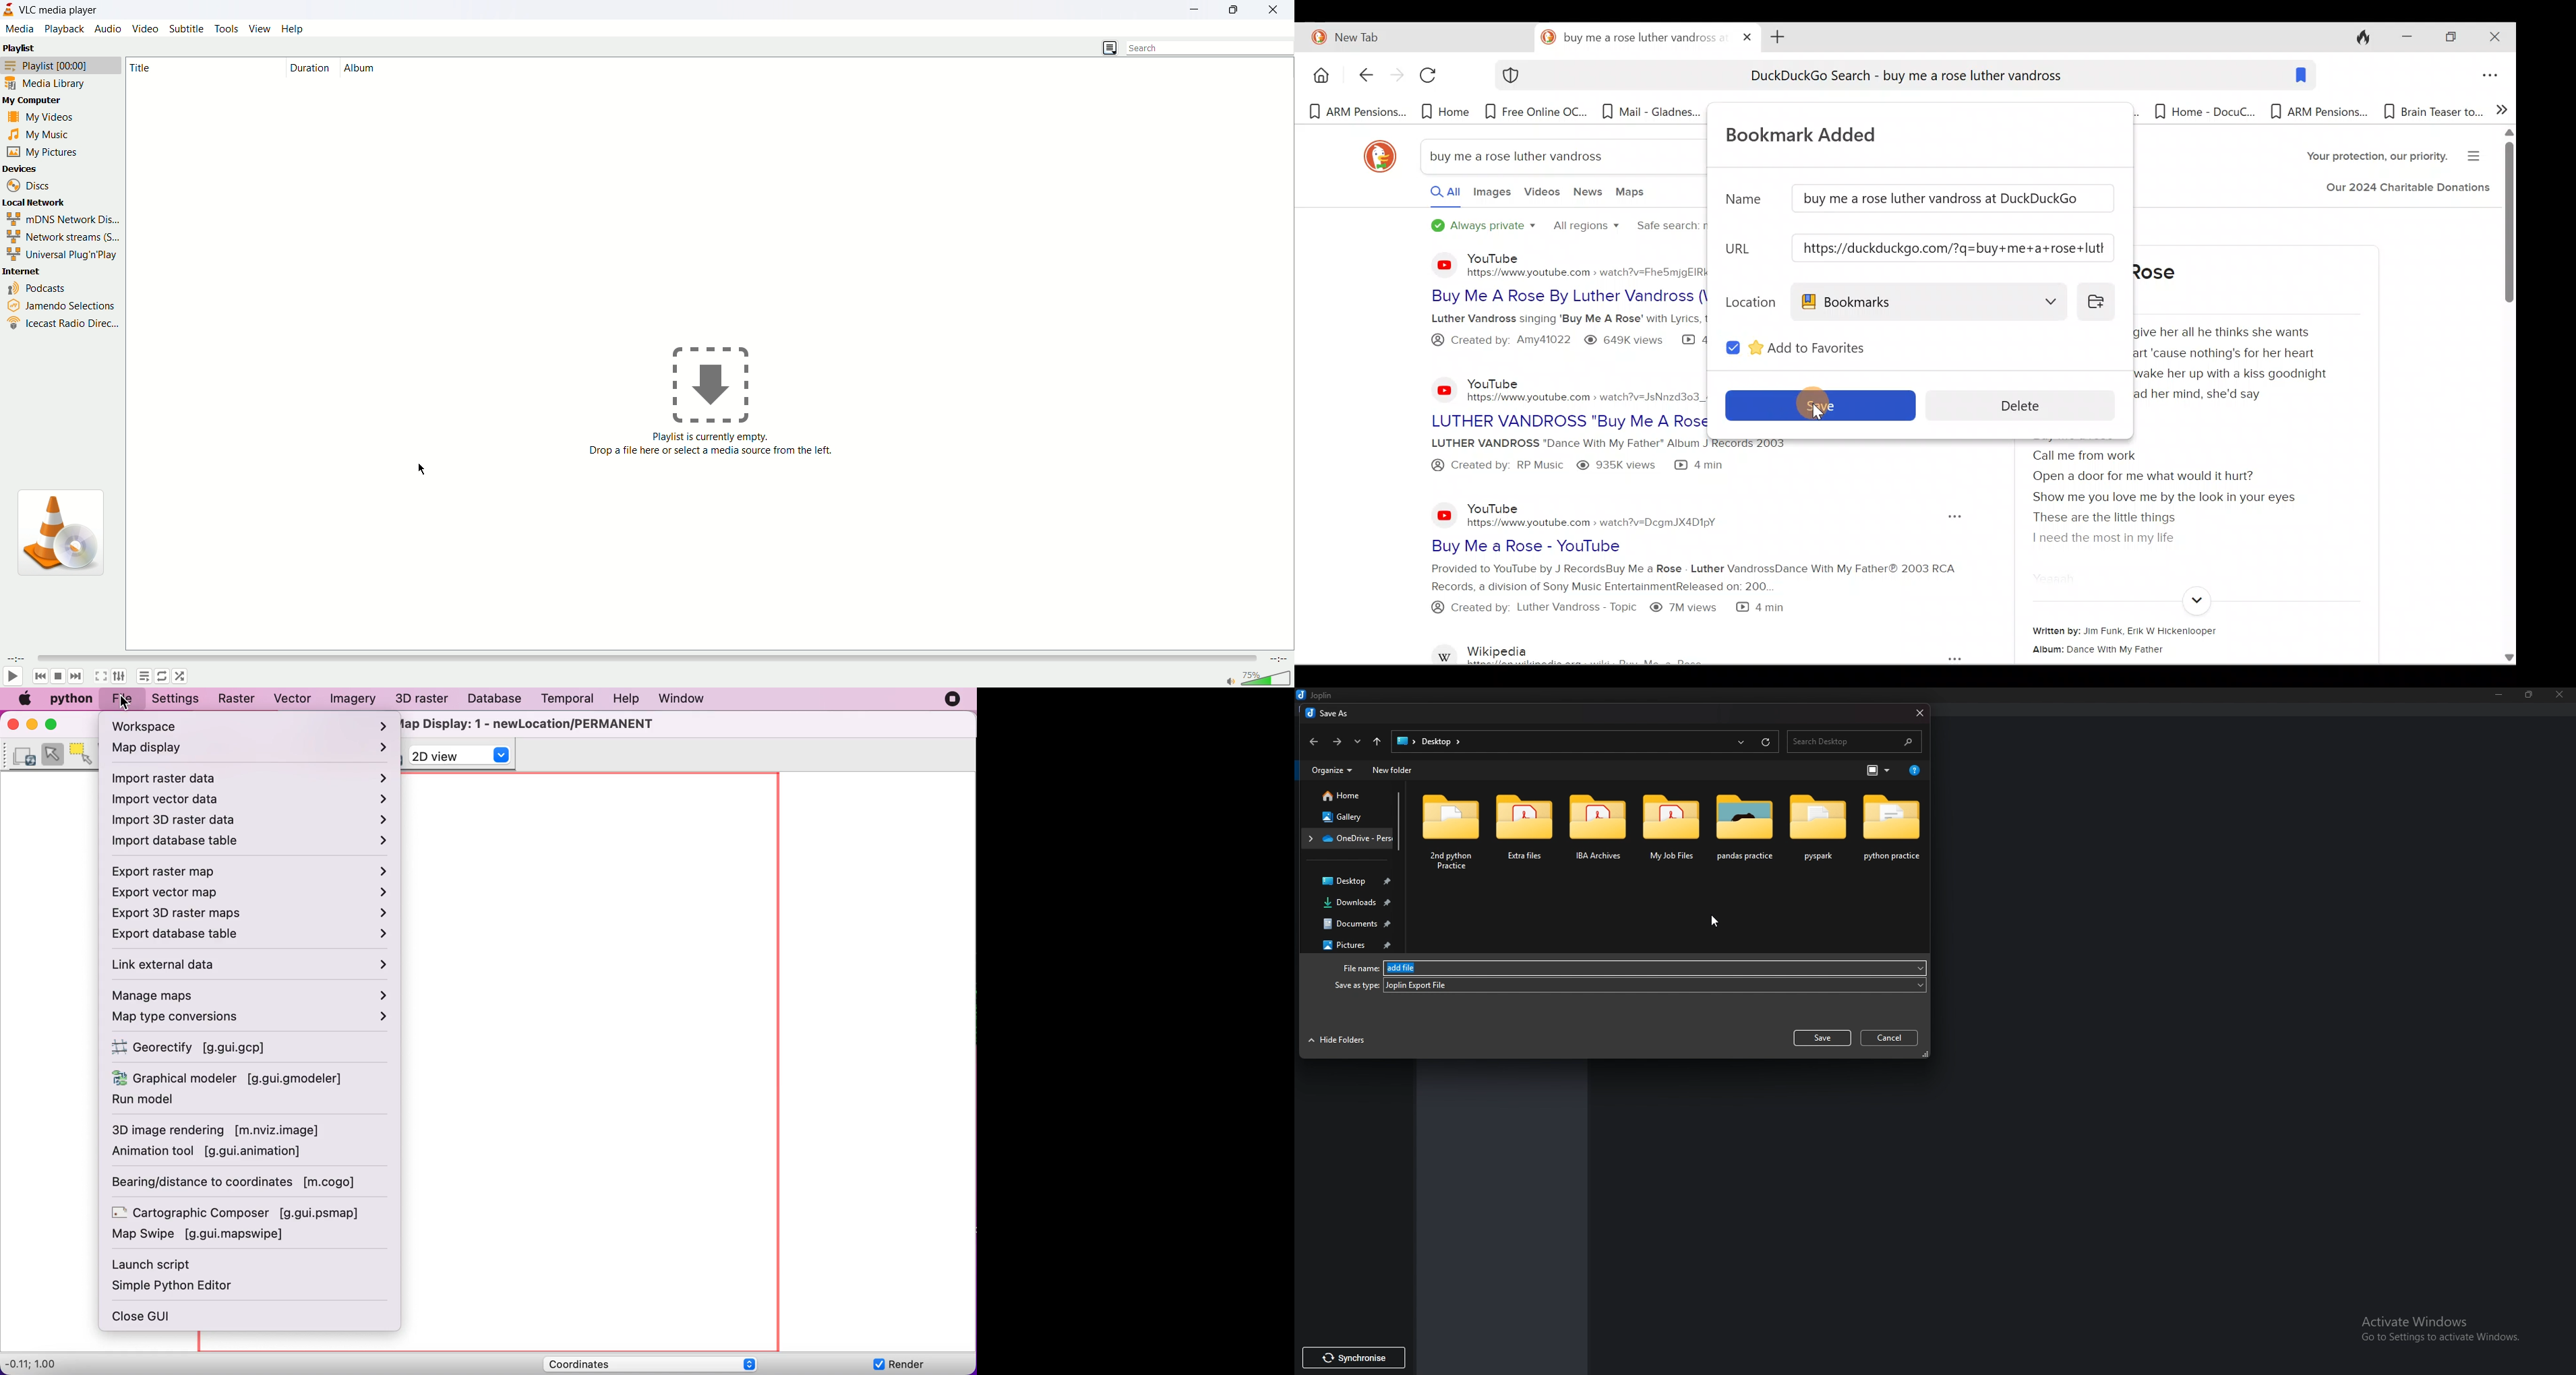 Image resolution: width=2576 pixels, height=1400 pixels. Describe the element at coordinates (1889, 1037) in the screenshot. I see `cancel` at that location.